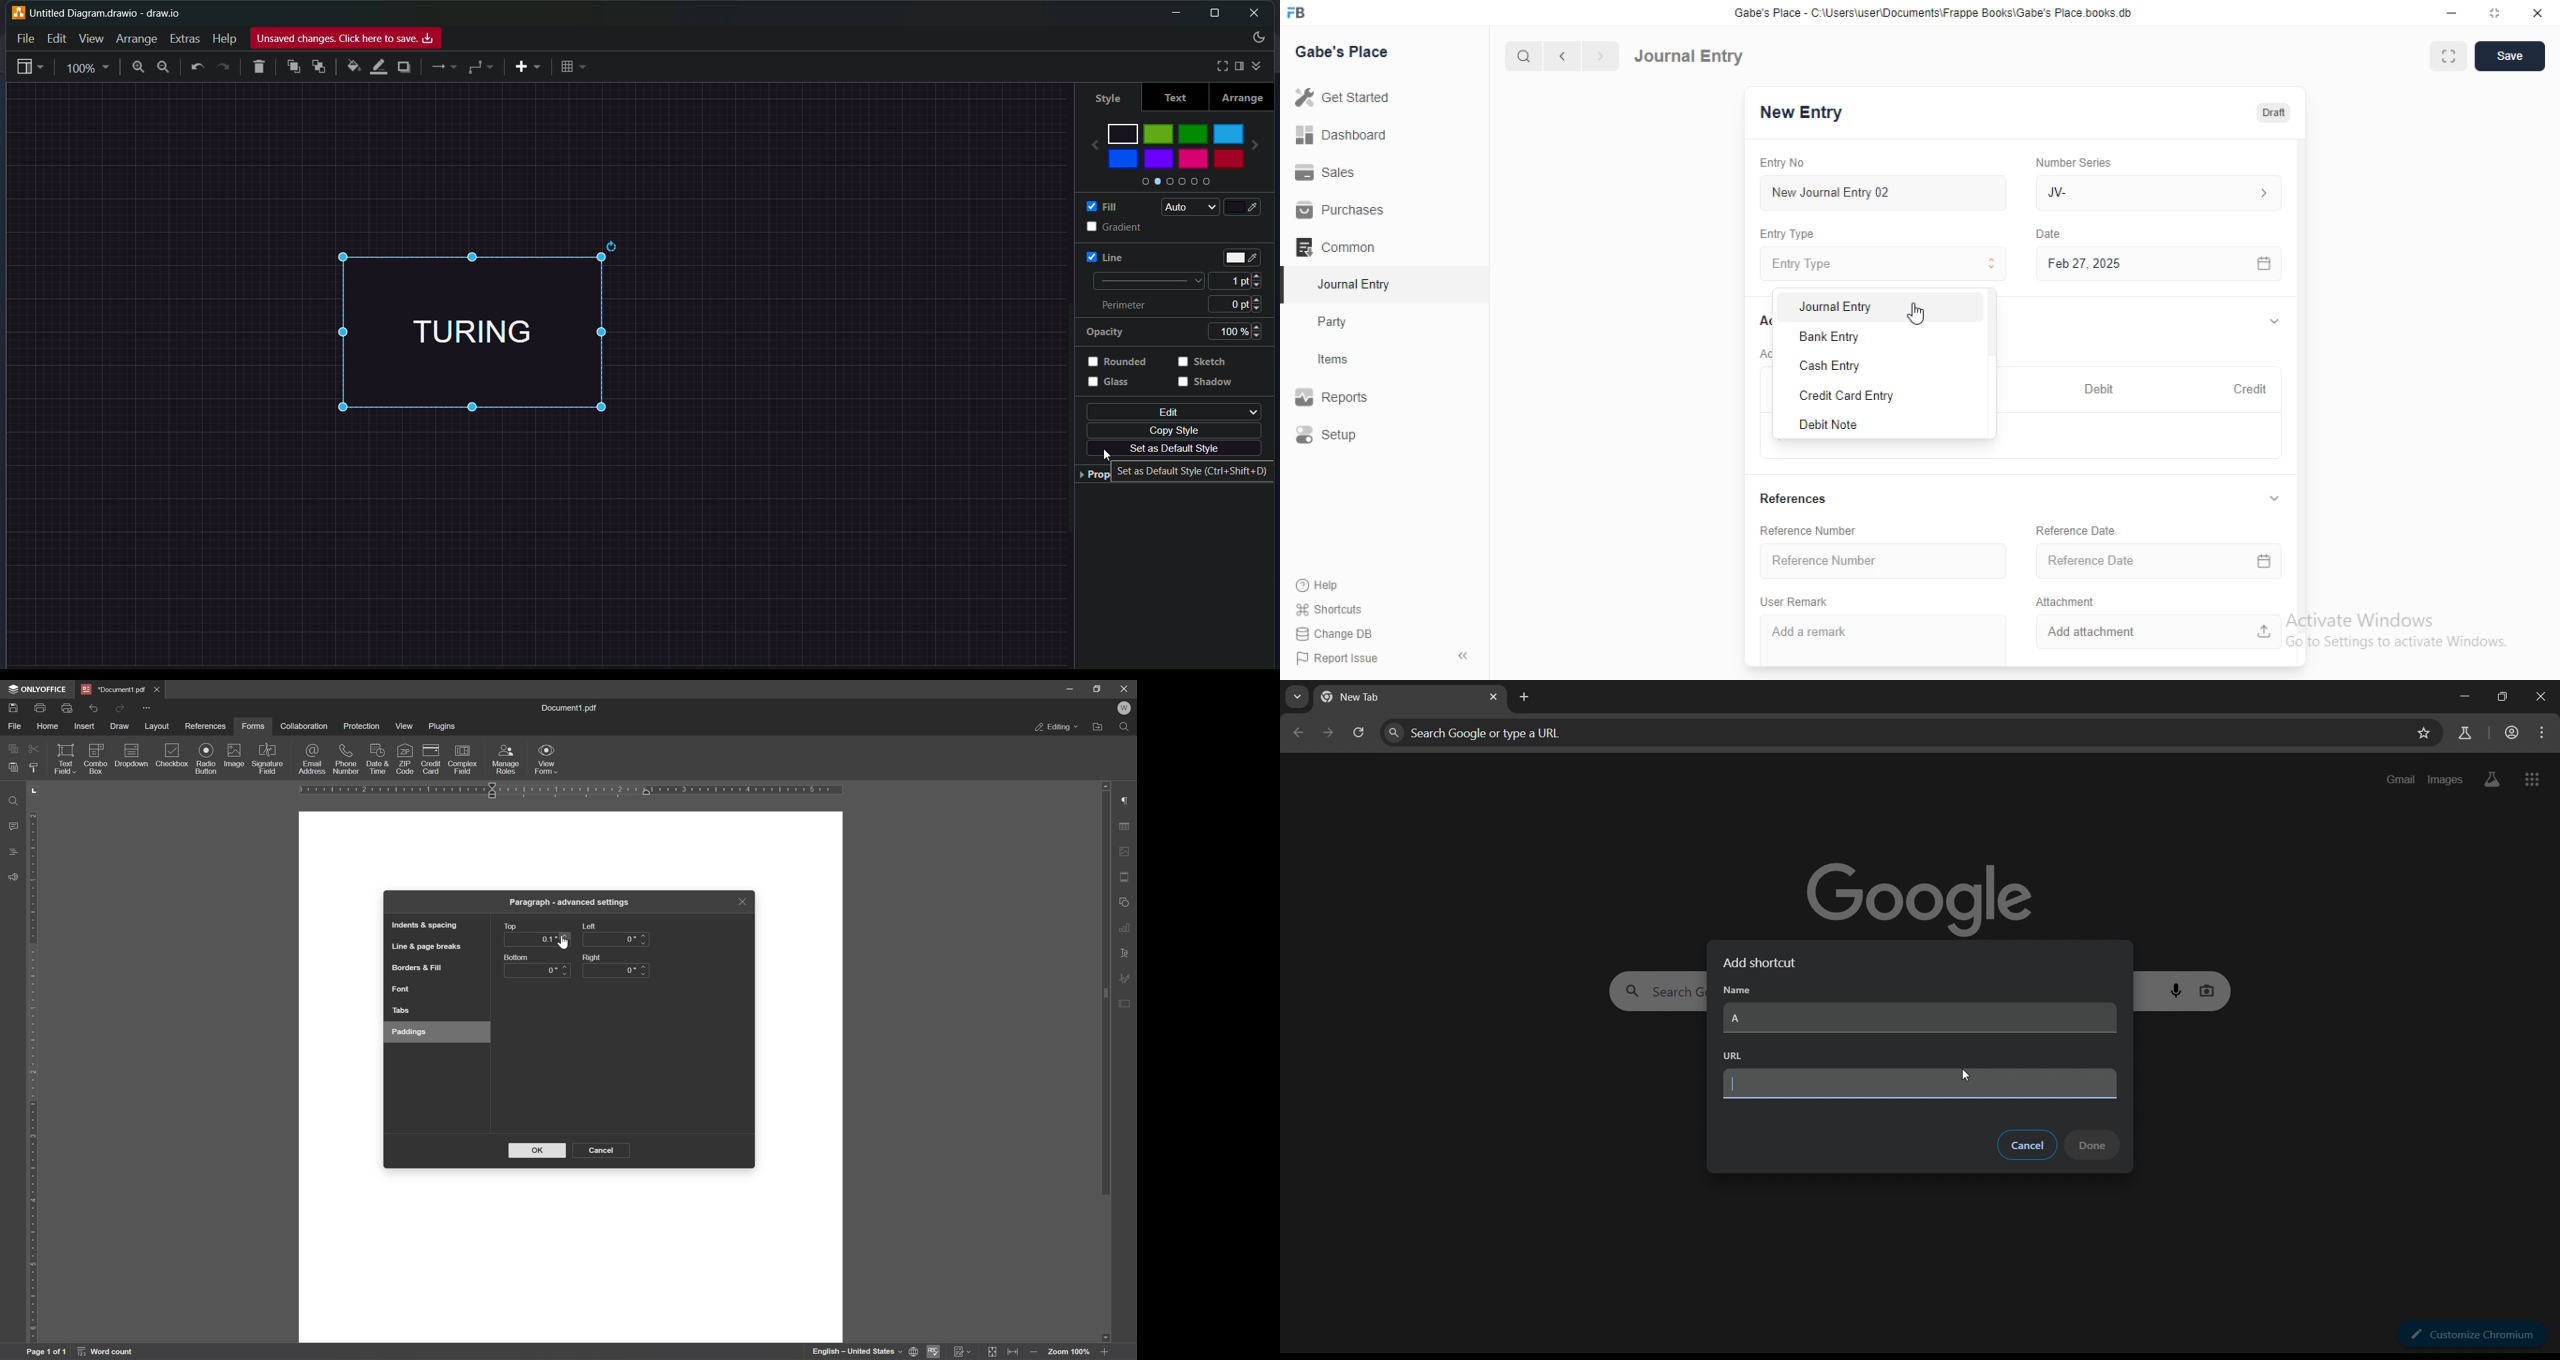 This screenshot has height=1372, width=2576. What do you see at coordinates (95, 707) in the screenshot?
I see `undo` at bounding box center [95, 707].